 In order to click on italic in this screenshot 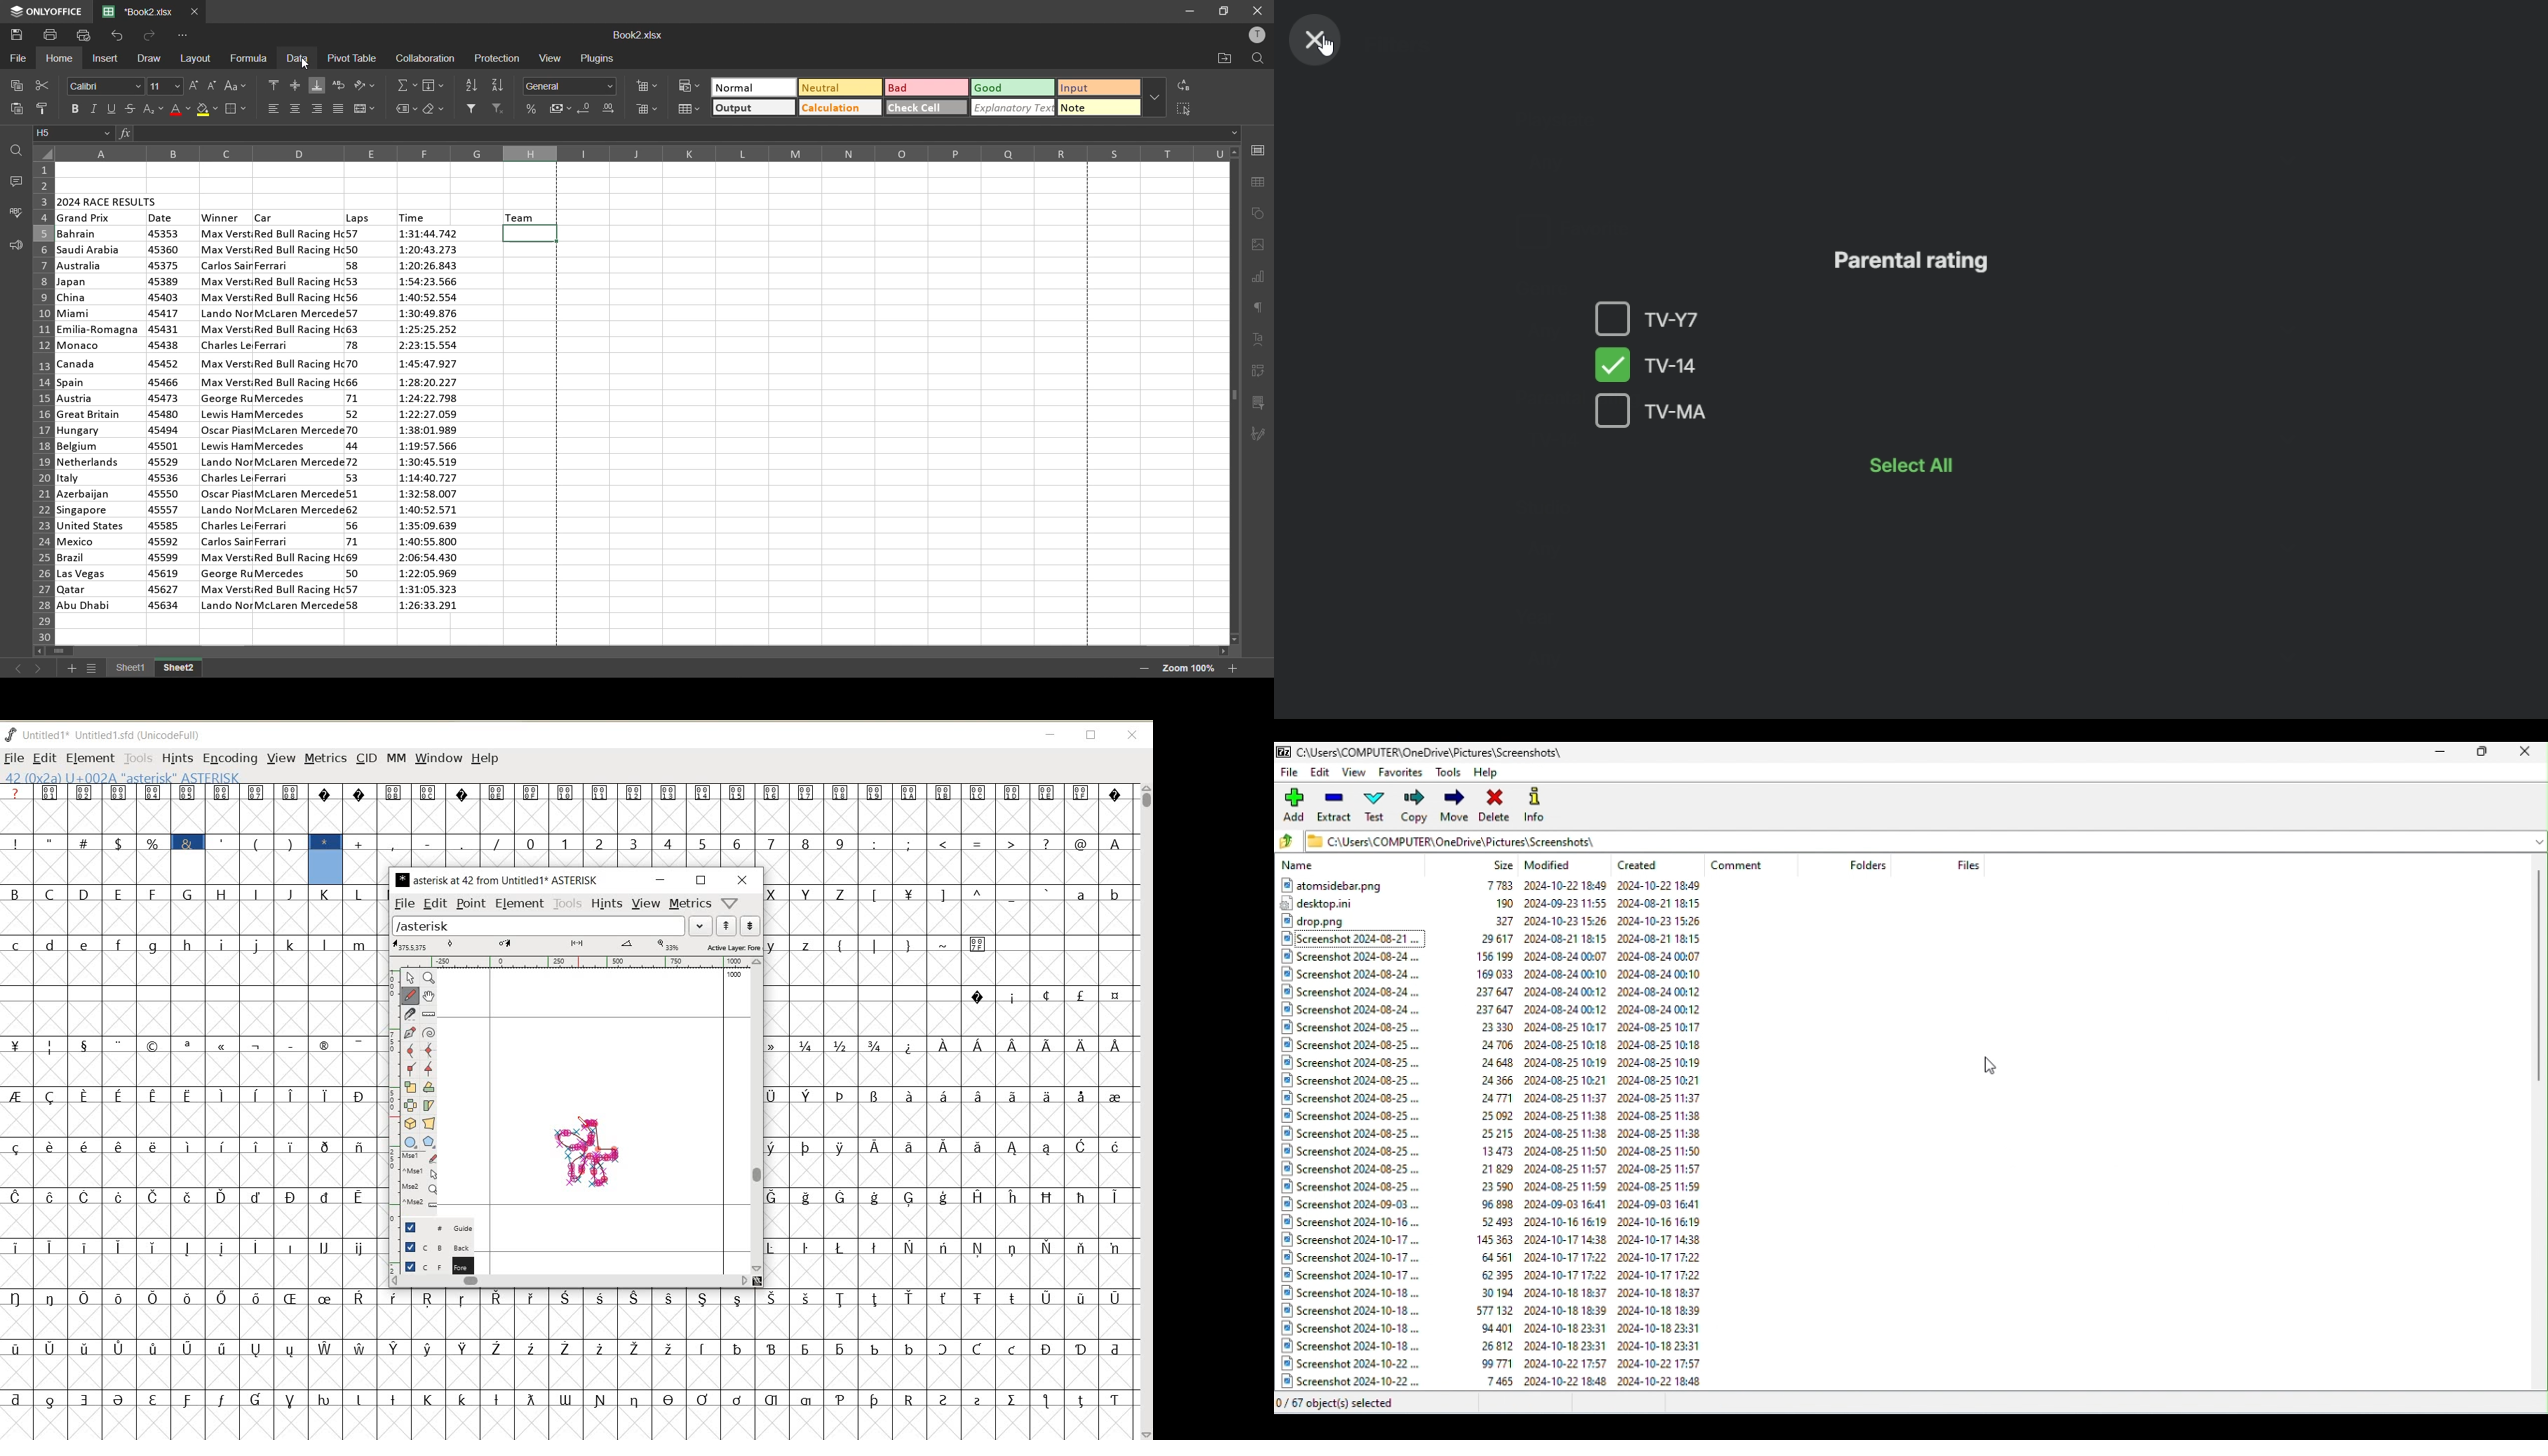, I will do `click(94, 106)`.